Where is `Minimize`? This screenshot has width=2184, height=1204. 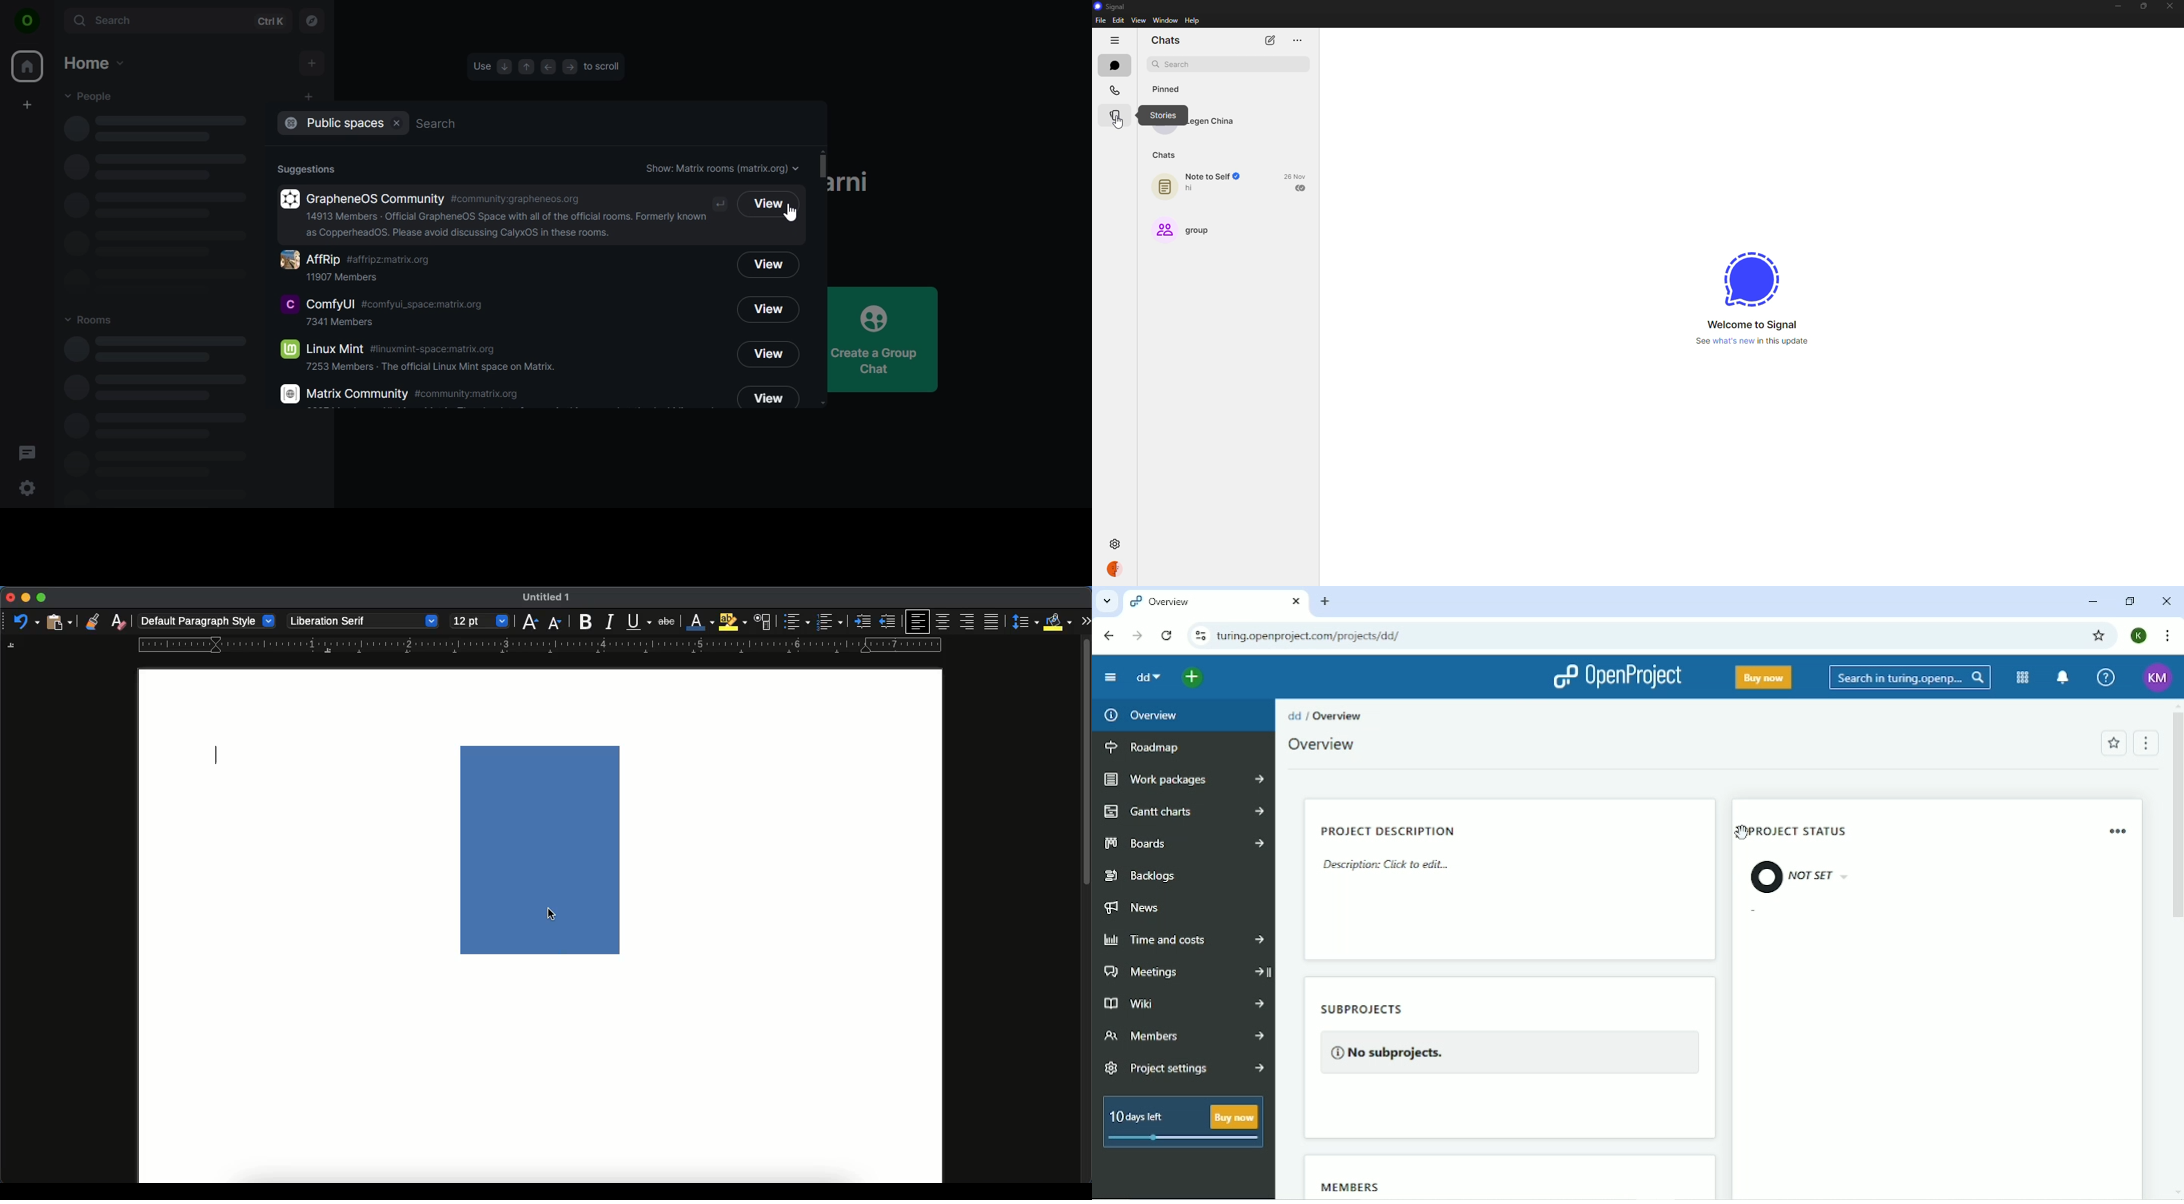 Minimize is located at coordinates (2094, 601).